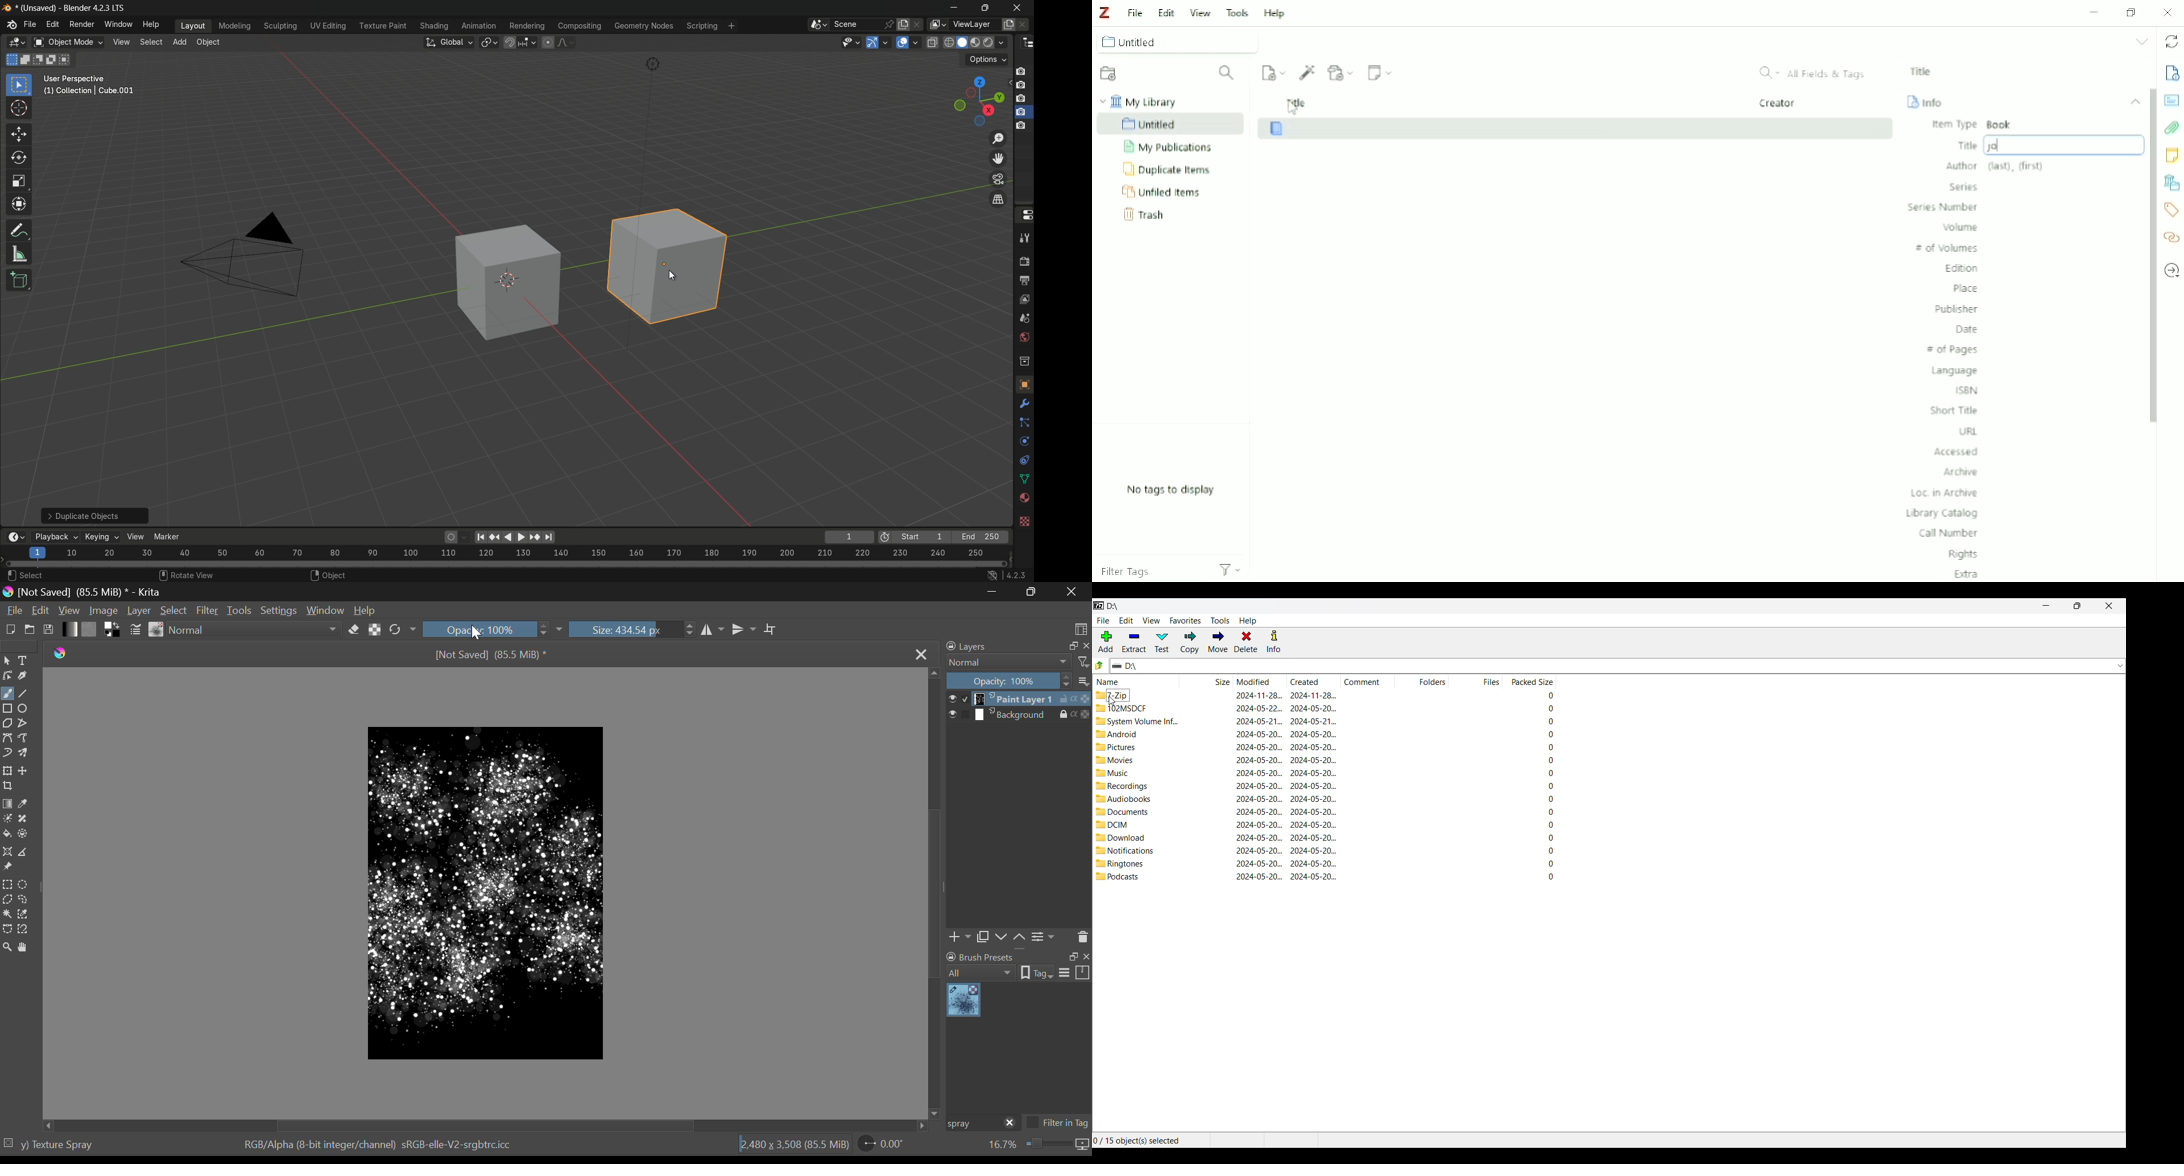 The image size is (2184, 1176). Describe the element at coordinates (1955, 371) in the screenshot. I see `Language` at that location.